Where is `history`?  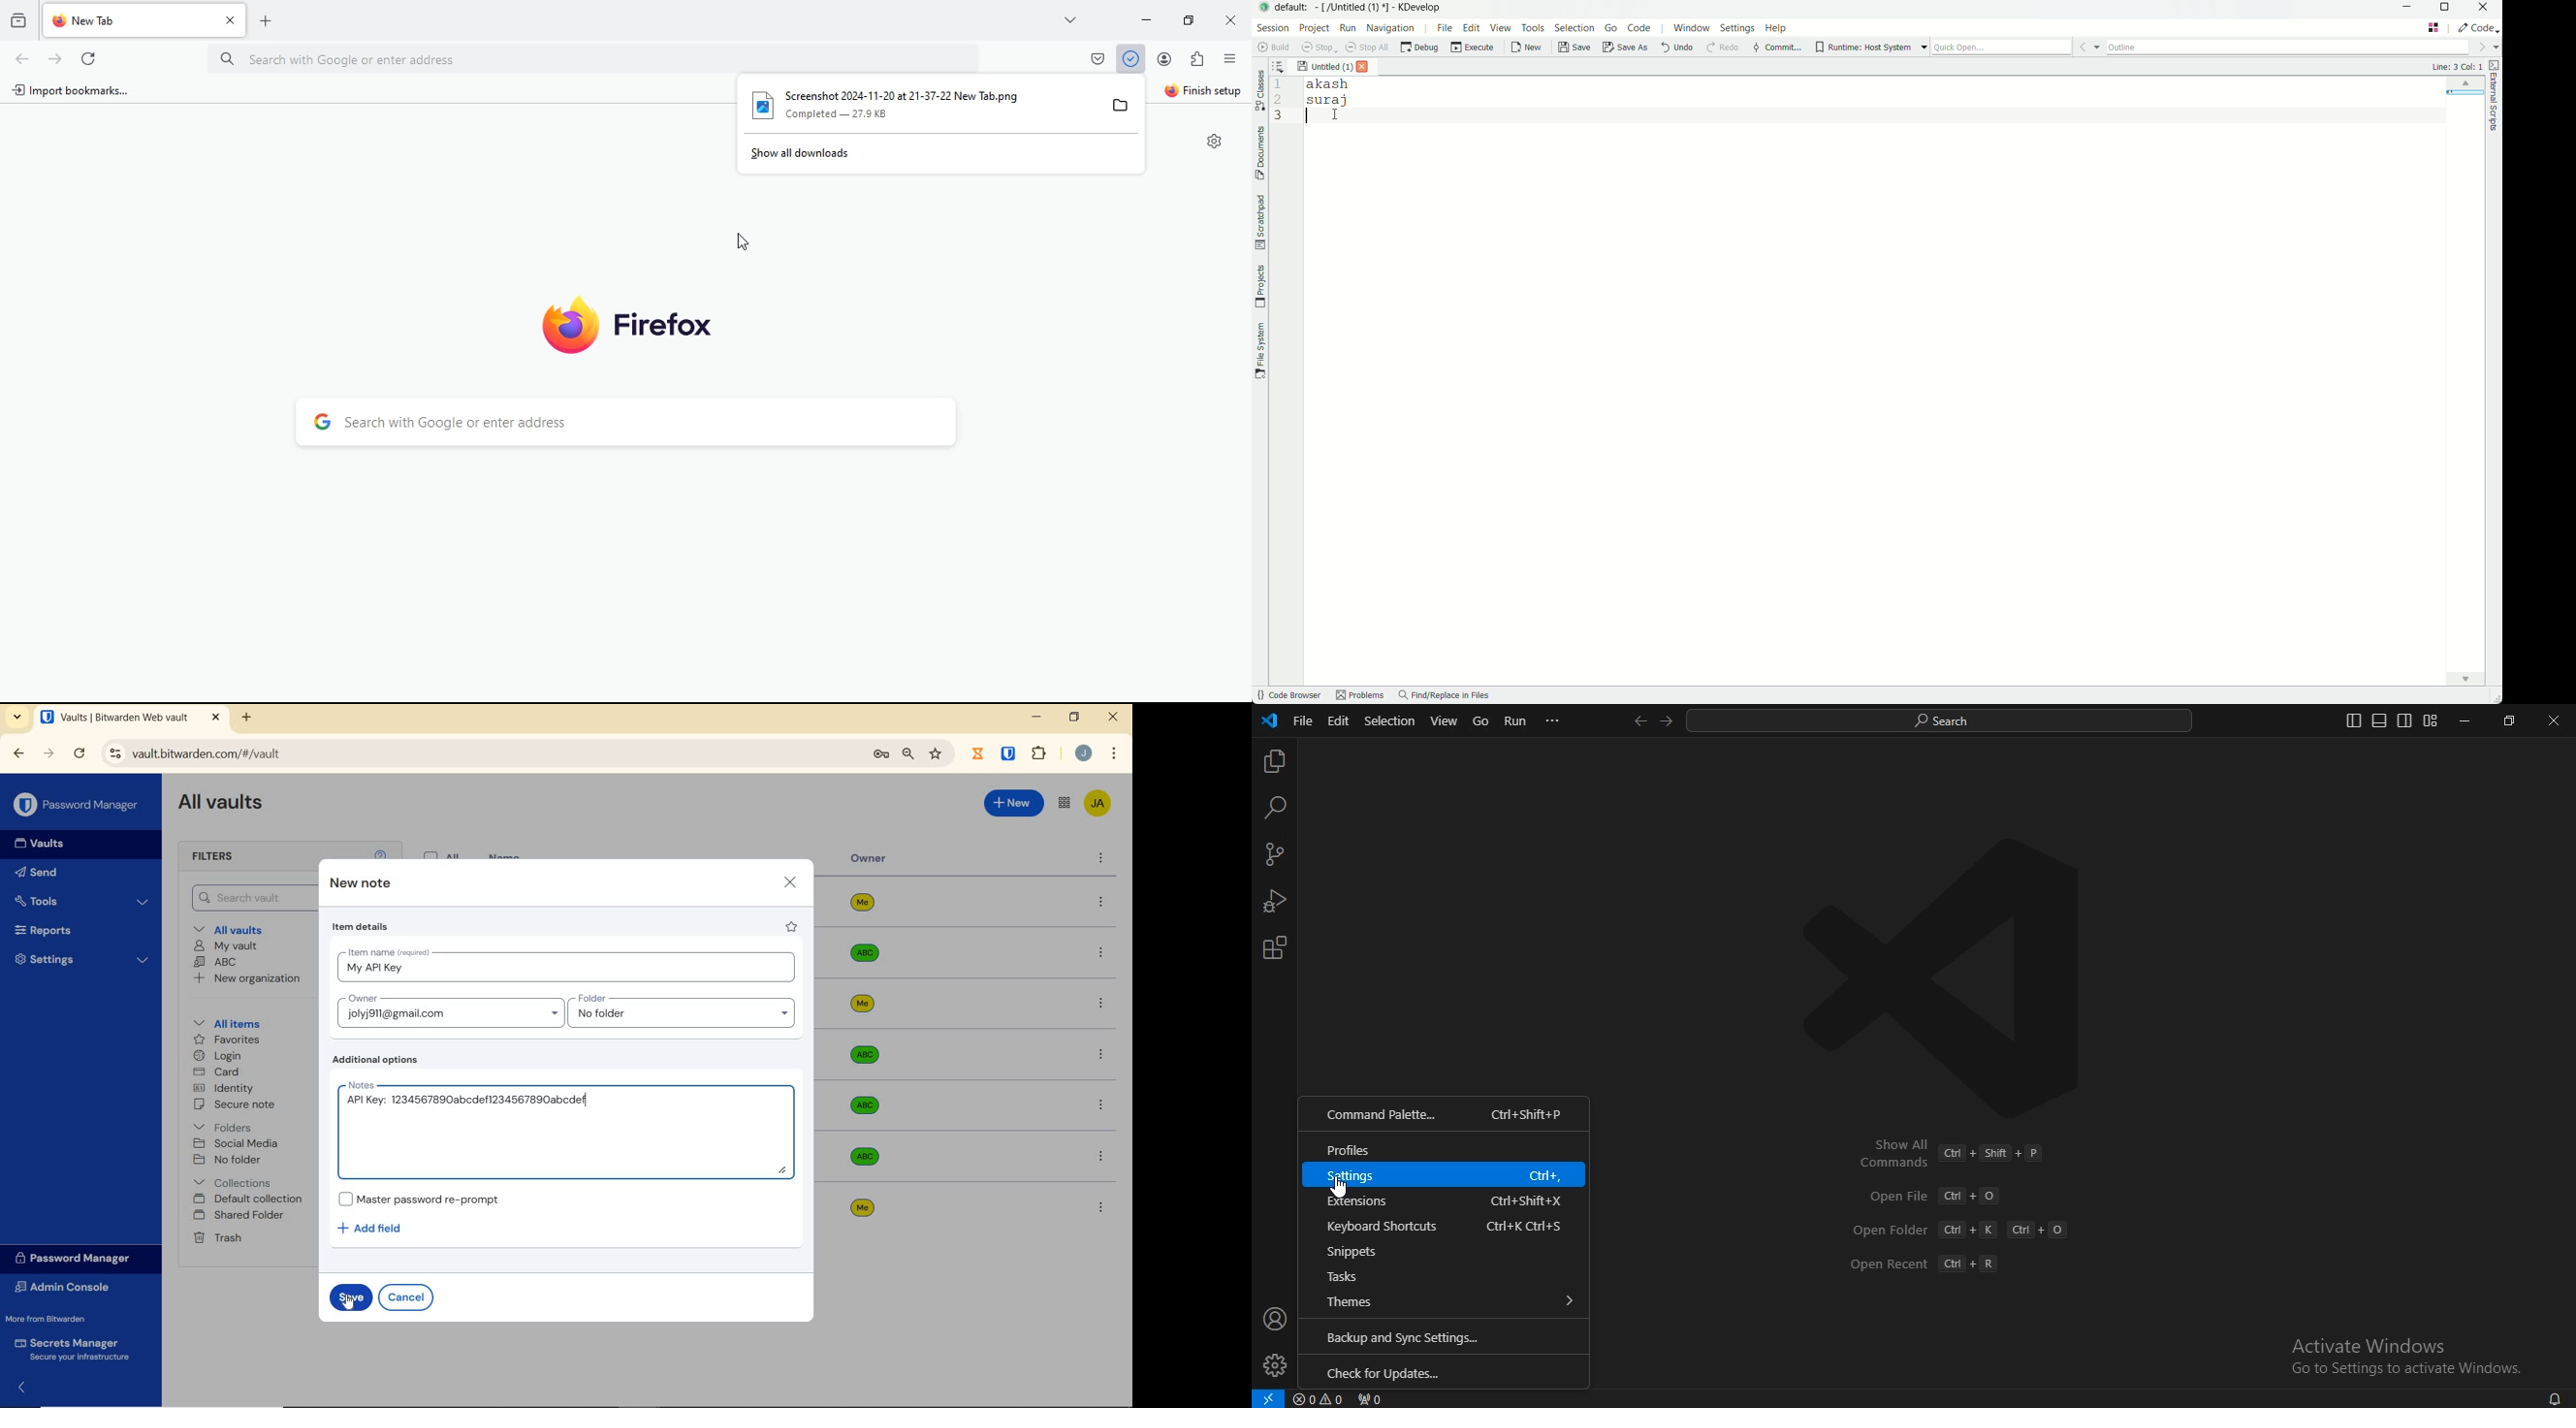 history is located at coordinates (16, 18).